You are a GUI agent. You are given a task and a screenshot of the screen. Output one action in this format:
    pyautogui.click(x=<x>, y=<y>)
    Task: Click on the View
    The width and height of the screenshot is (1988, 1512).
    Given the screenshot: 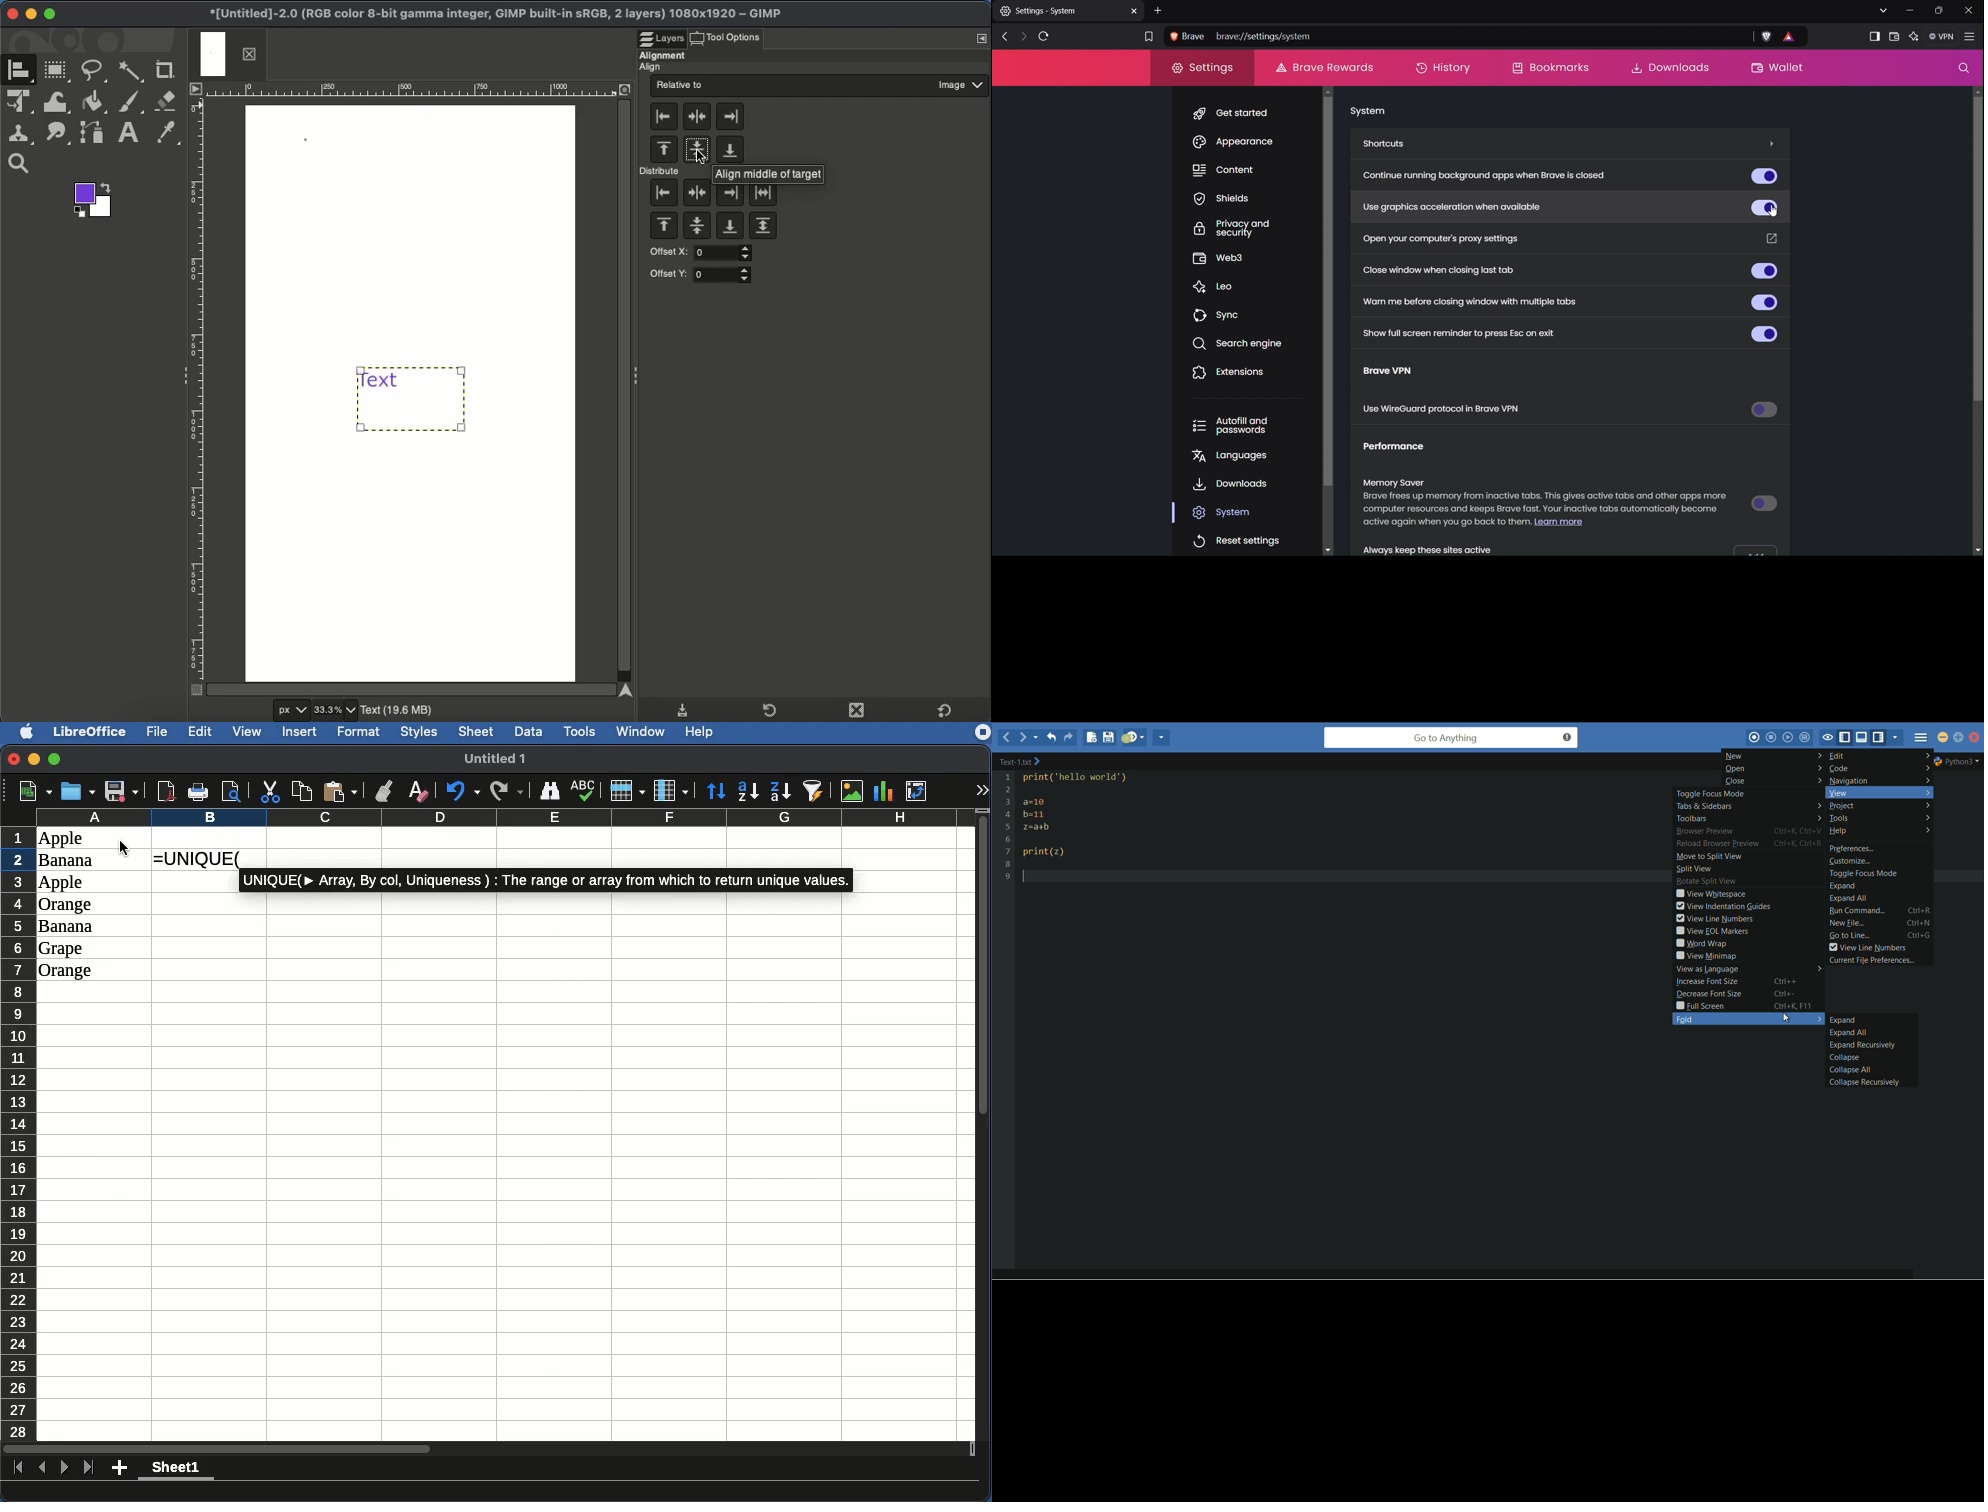 What is the action you would take?
    pyautogui.click(x=249, y=733)
    